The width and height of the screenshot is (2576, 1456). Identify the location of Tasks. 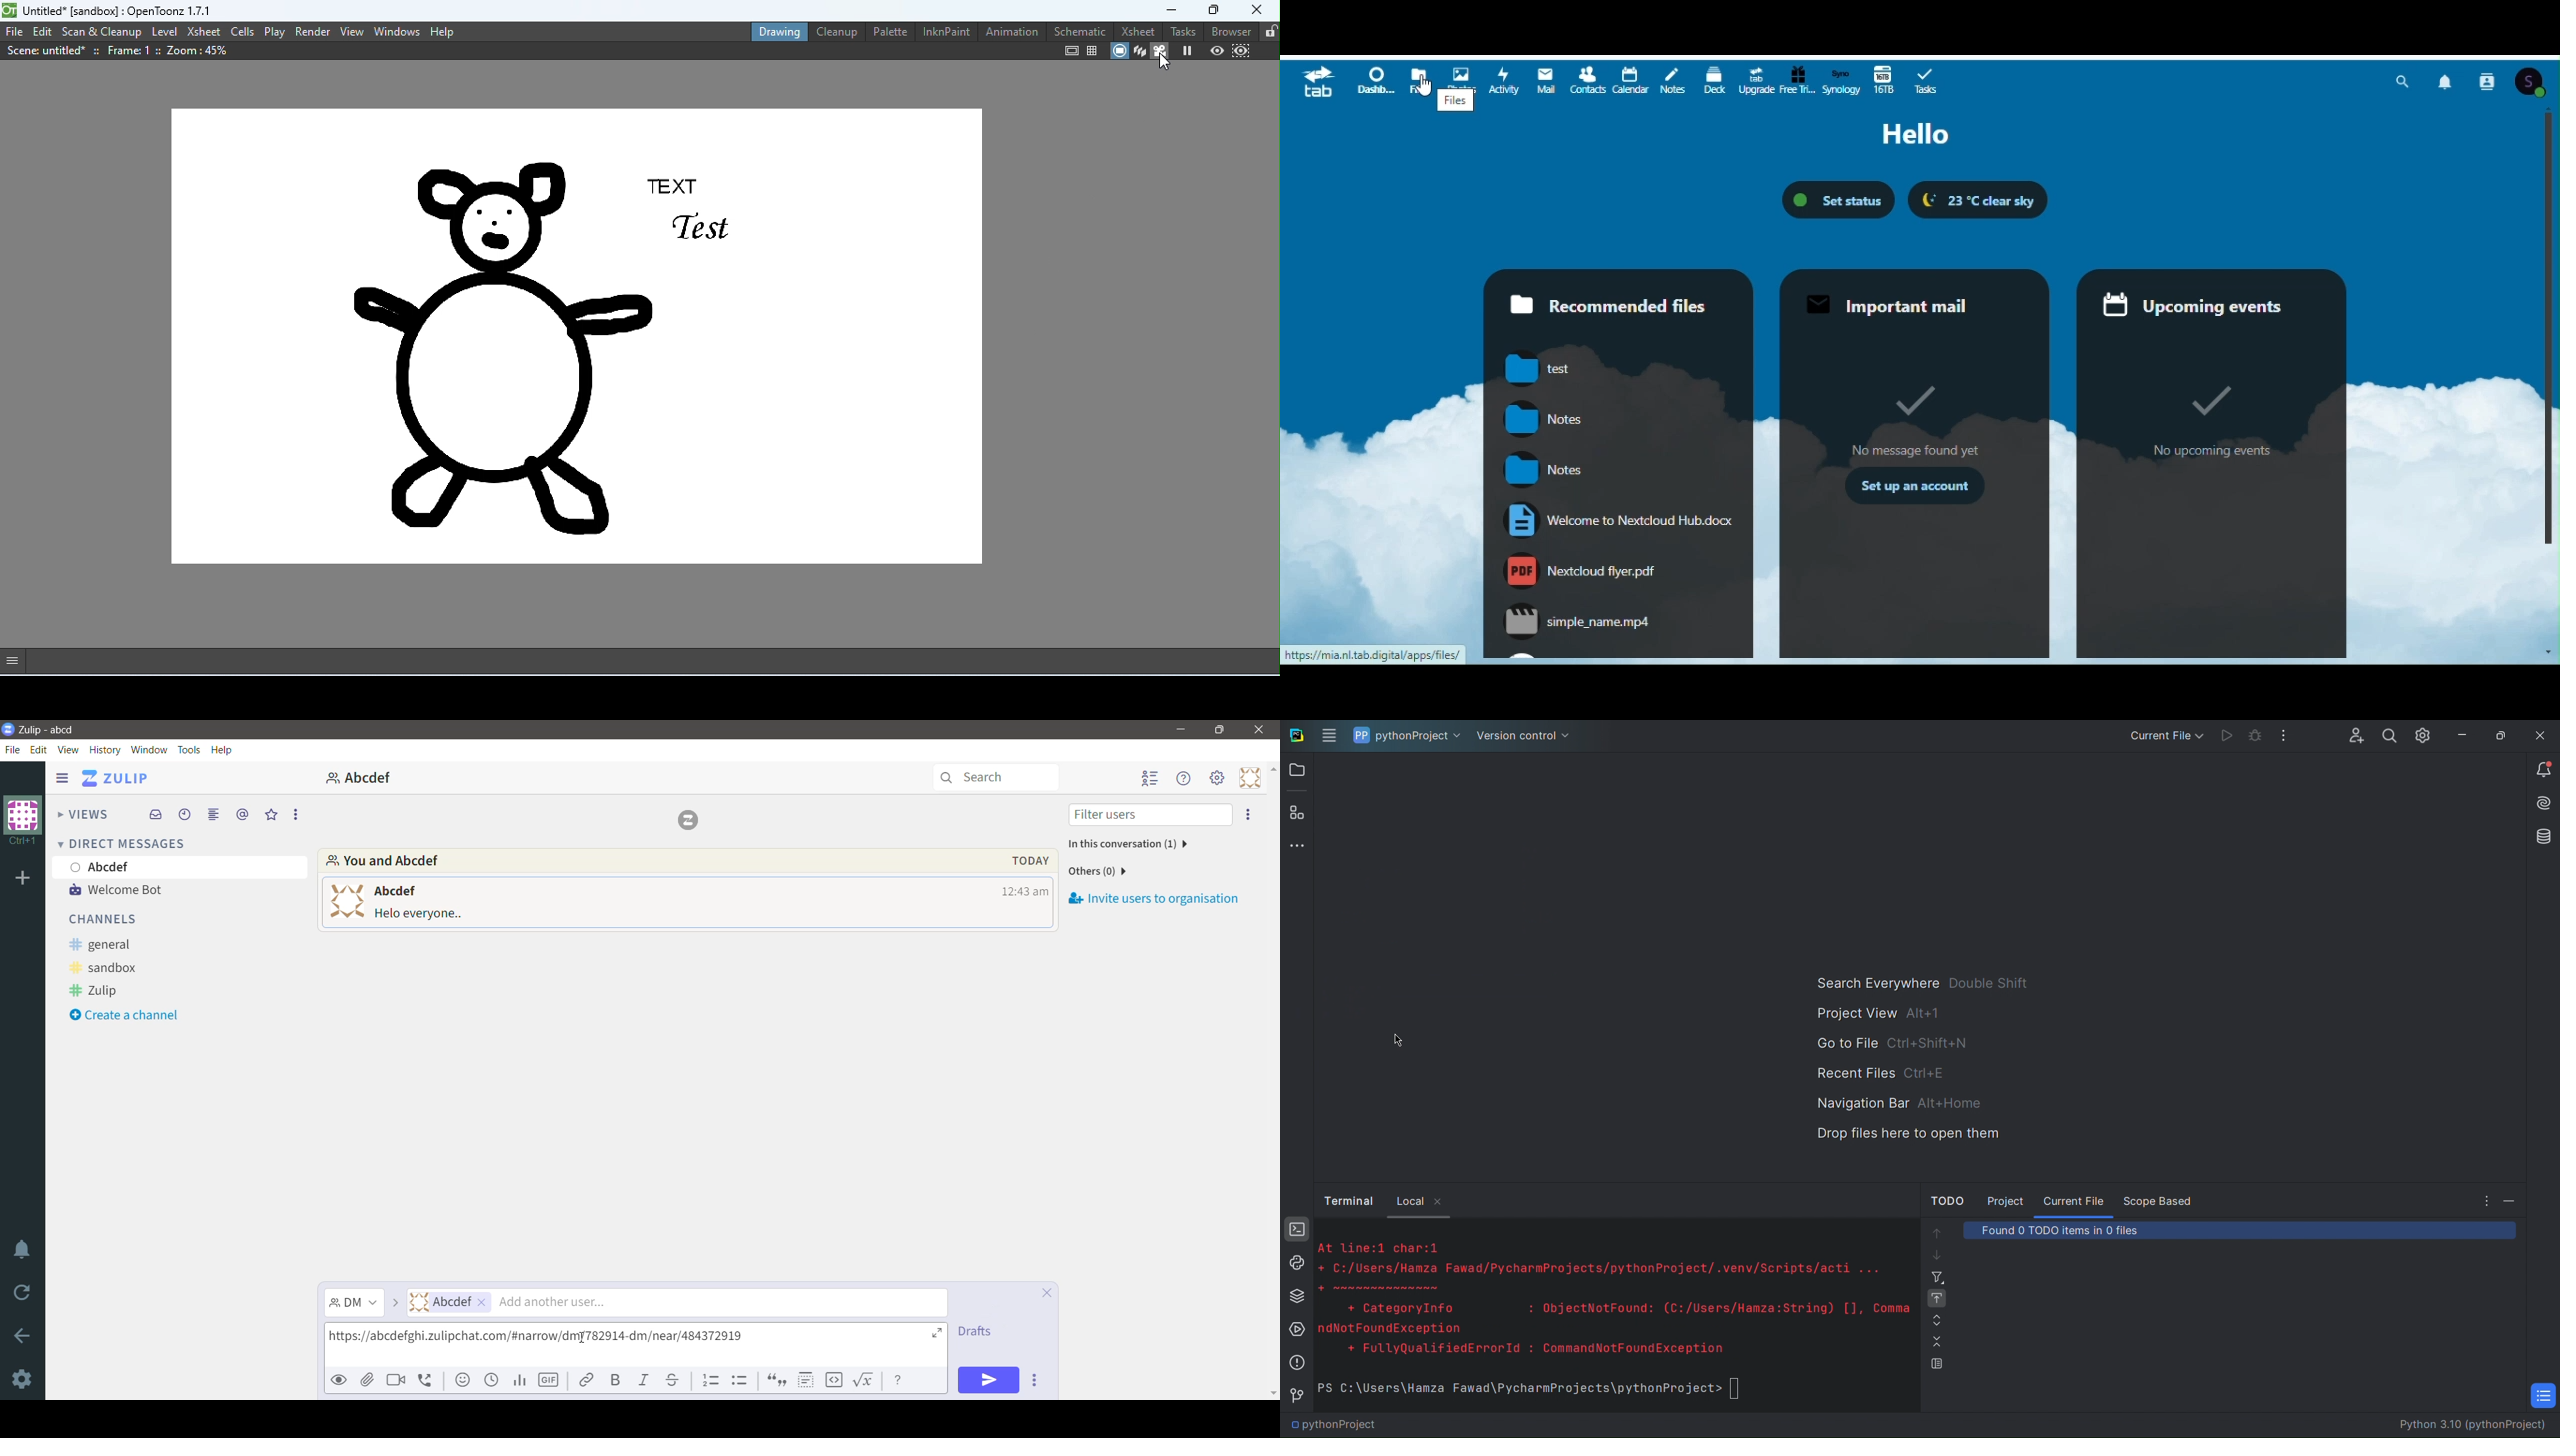
(1927, 82).